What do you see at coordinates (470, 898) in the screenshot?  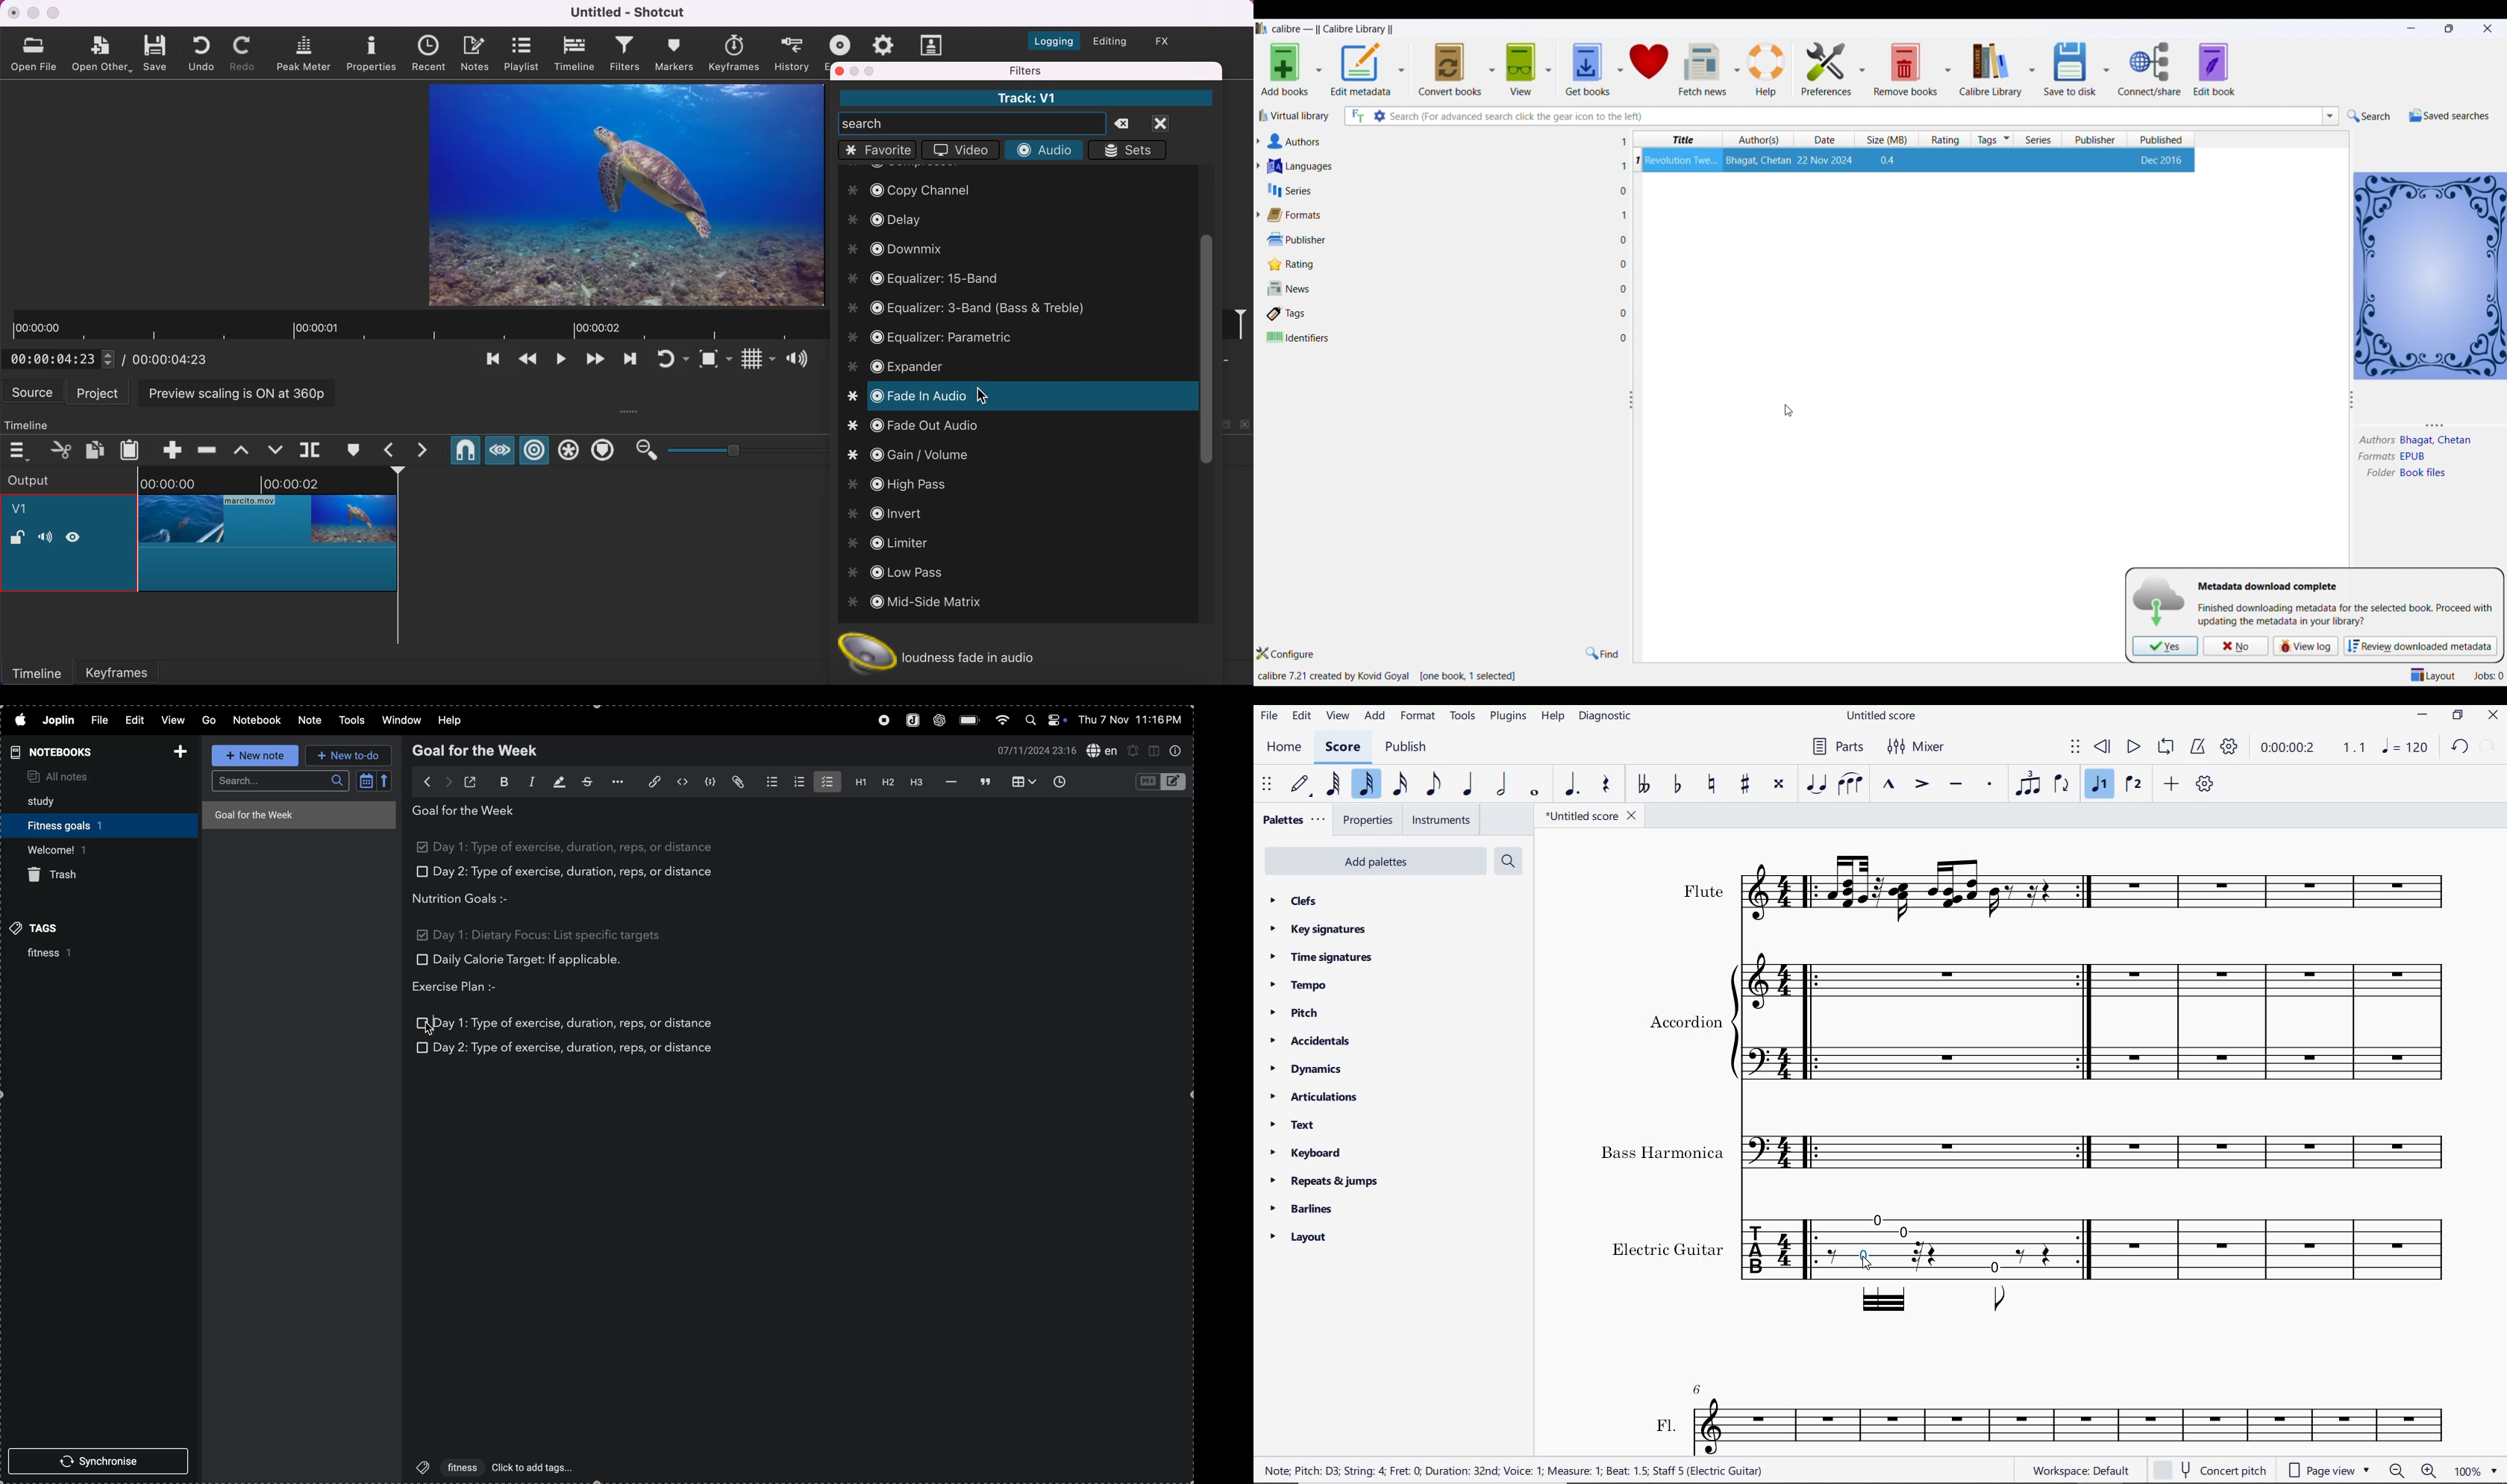 I see `nutrition goals :-` at bounding box center [470, 898].